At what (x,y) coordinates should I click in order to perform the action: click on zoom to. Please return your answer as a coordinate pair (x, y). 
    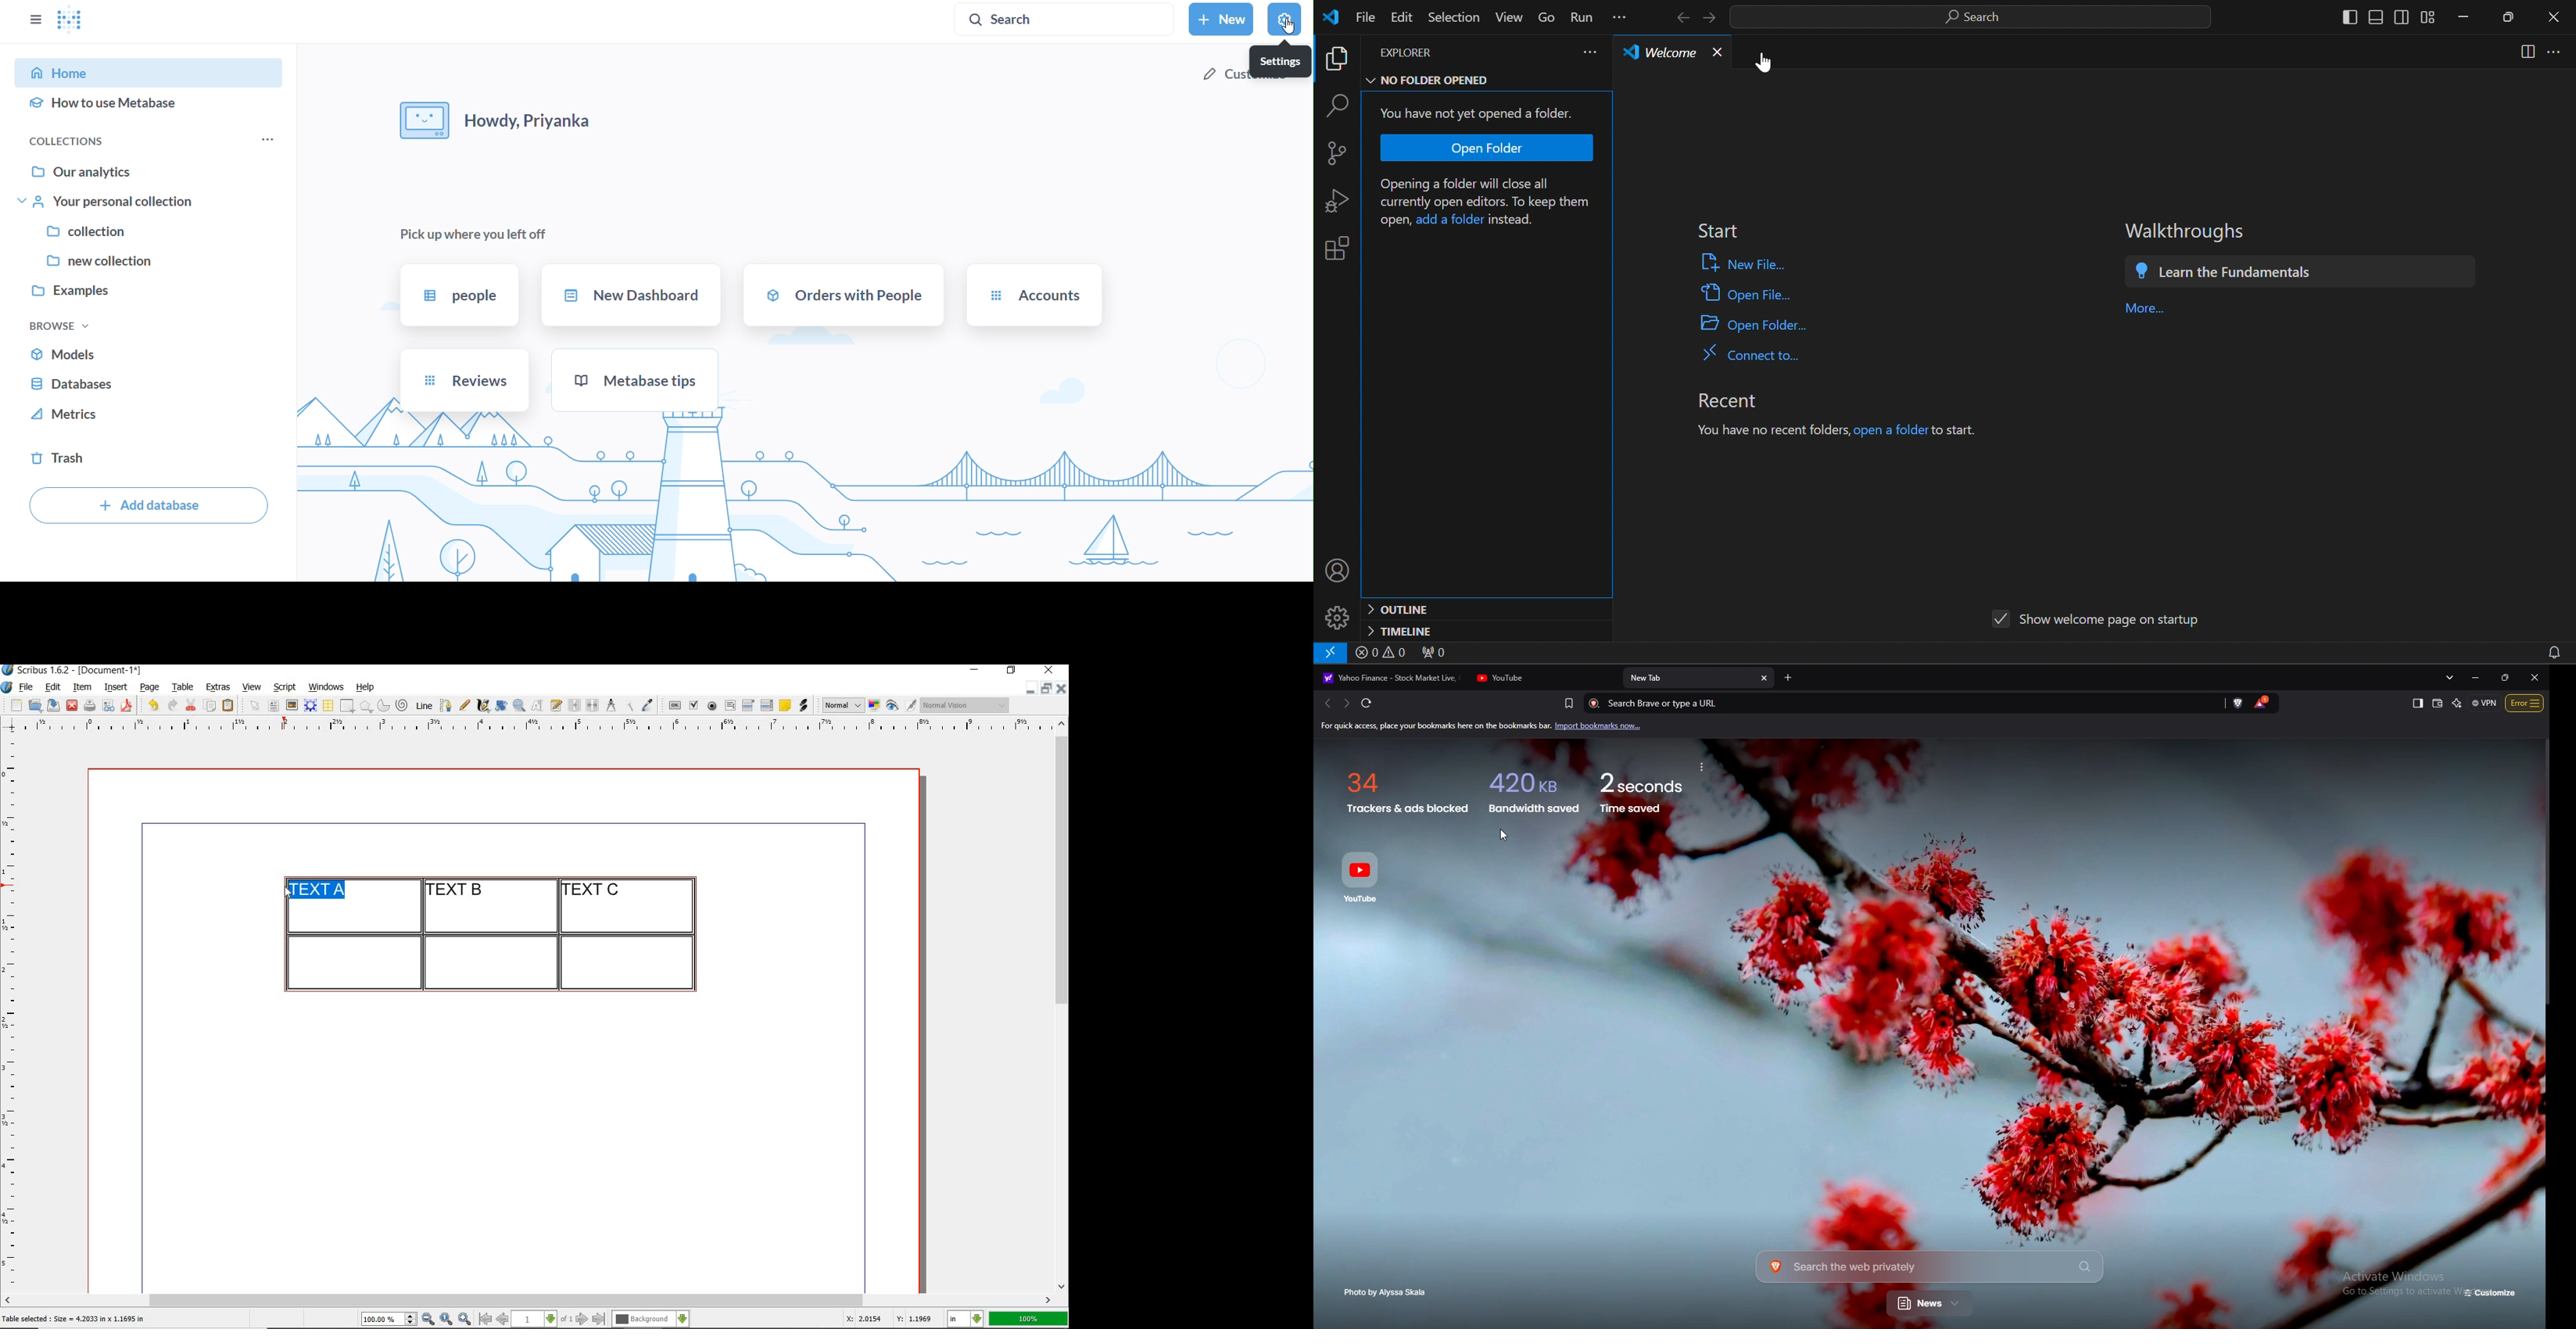
    Looking at the image, I should click on (447, 1319).